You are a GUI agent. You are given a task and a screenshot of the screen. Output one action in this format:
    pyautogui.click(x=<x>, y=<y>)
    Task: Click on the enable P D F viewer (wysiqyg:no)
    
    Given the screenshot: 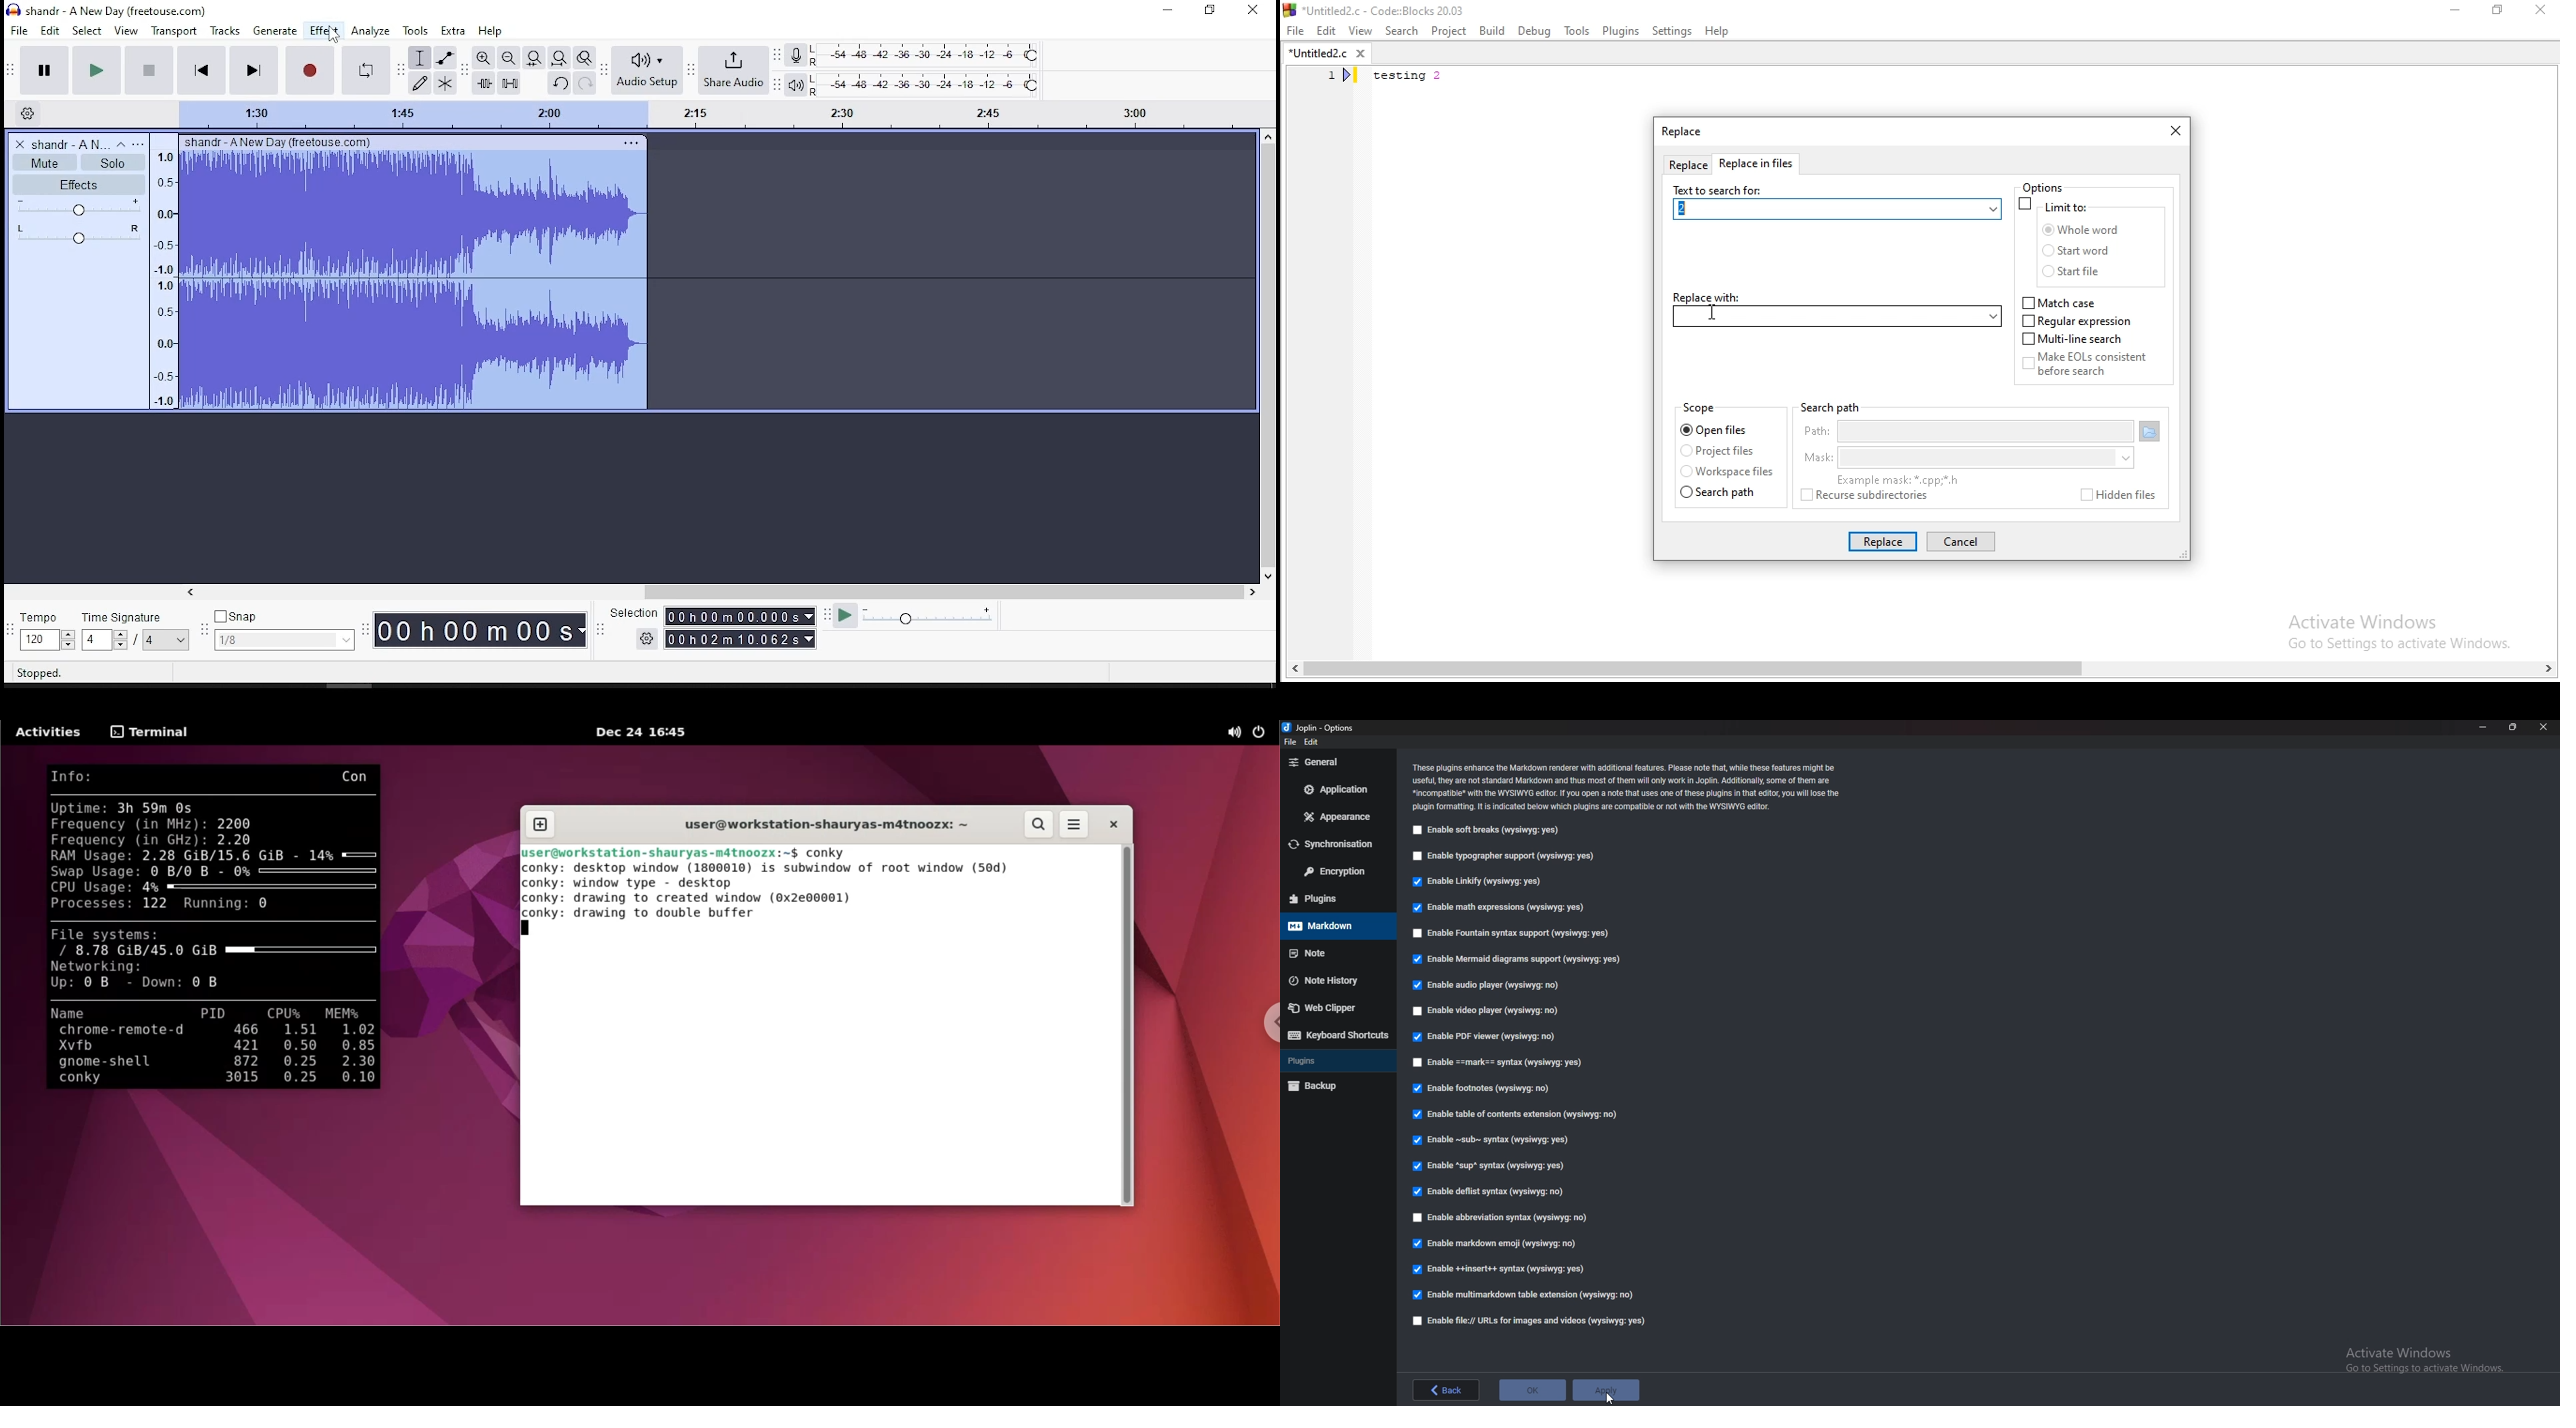 What is the action you would take?
    pyautogui.click(x=1485, y=1038)
    